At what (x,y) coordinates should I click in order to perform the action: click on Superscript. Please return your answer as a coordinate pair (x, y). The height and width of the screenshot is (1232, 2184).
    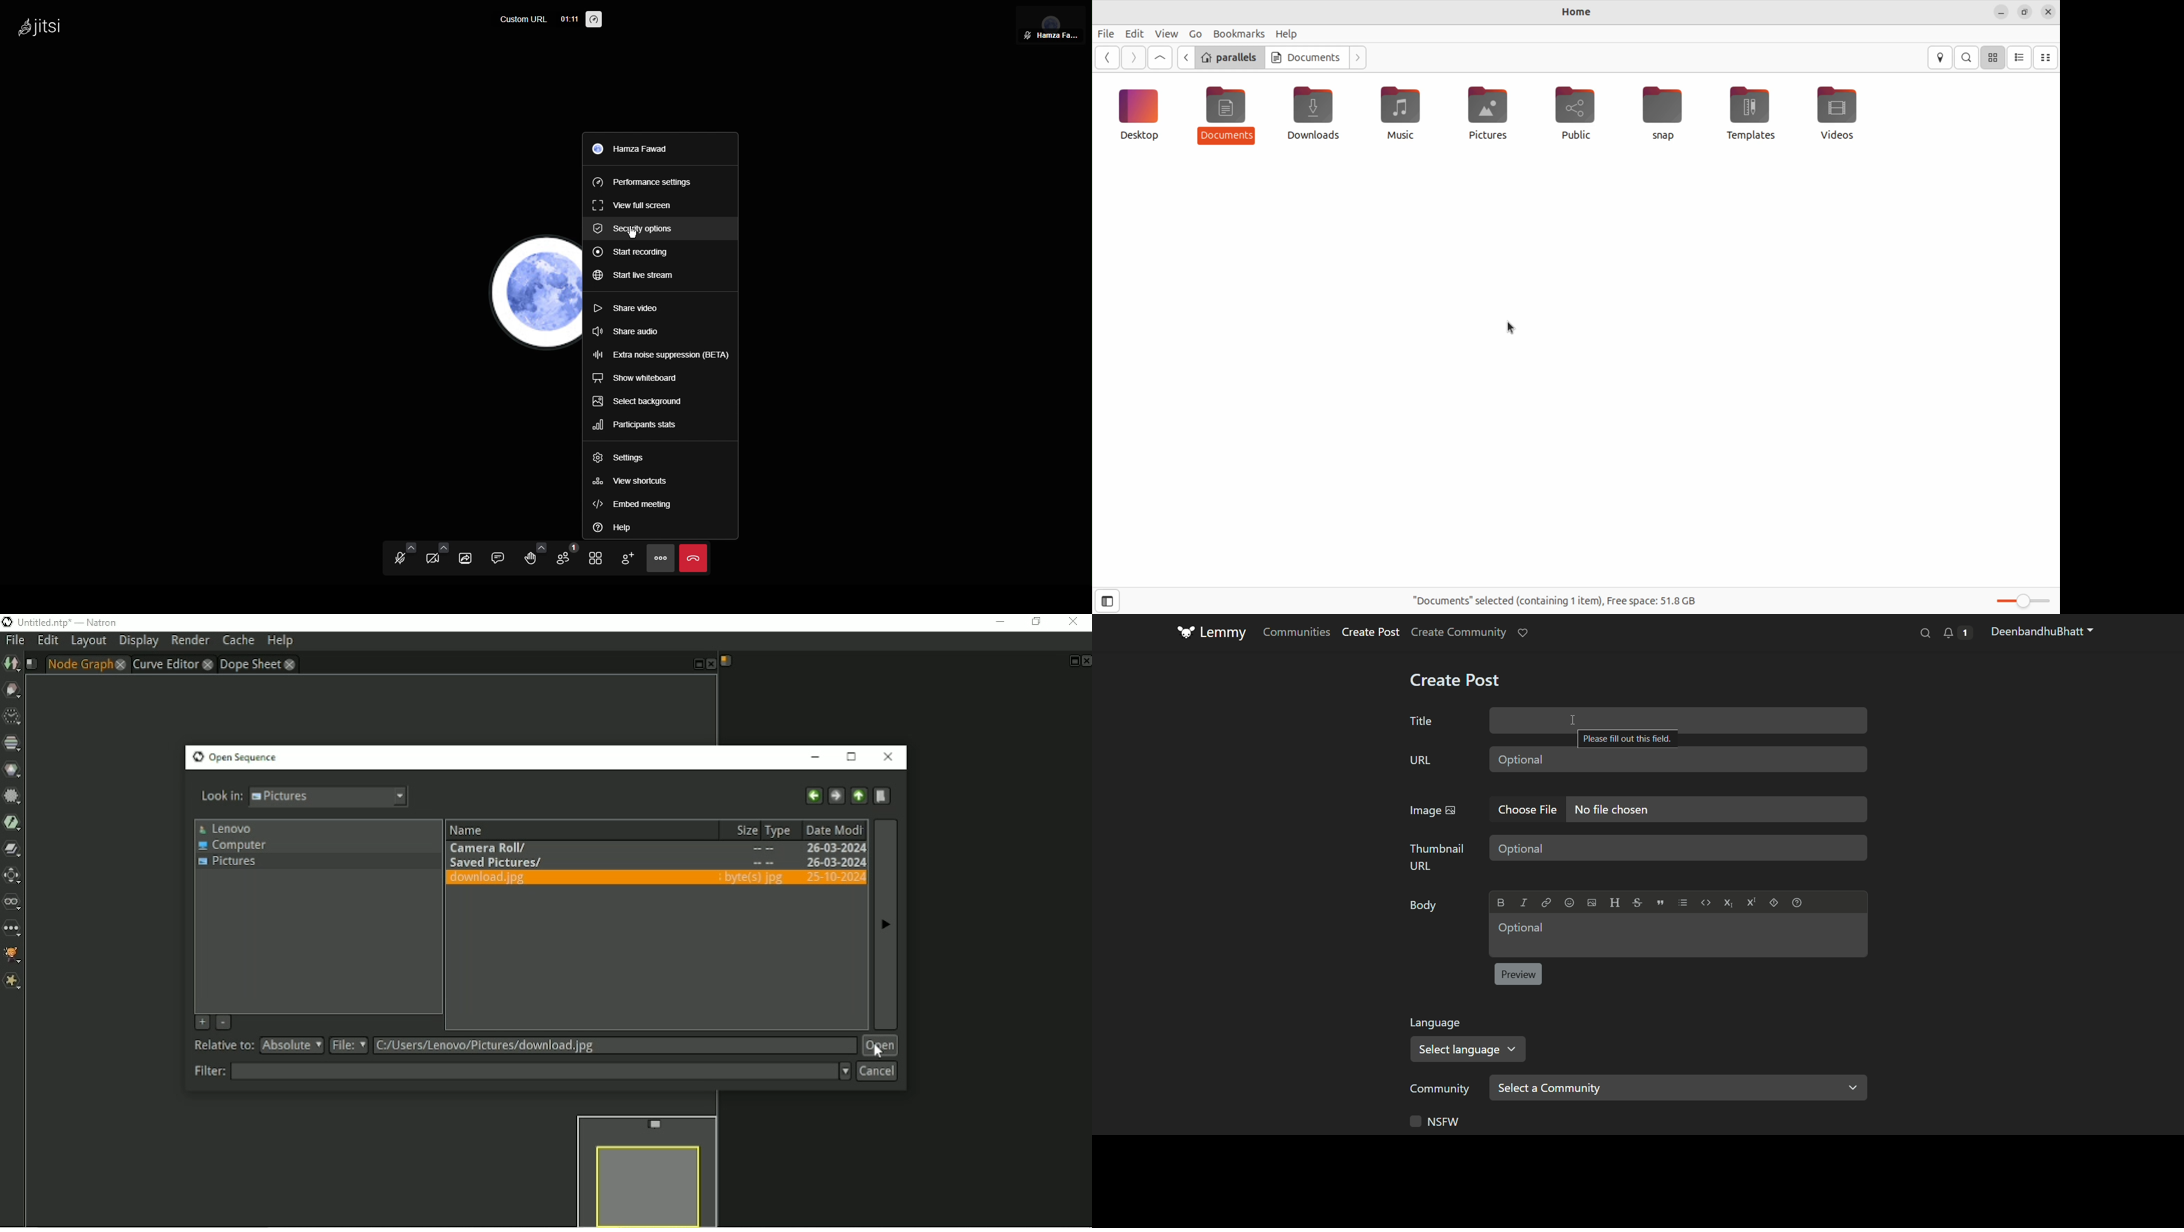
    Looking at the image, I should click on (1751, 903).